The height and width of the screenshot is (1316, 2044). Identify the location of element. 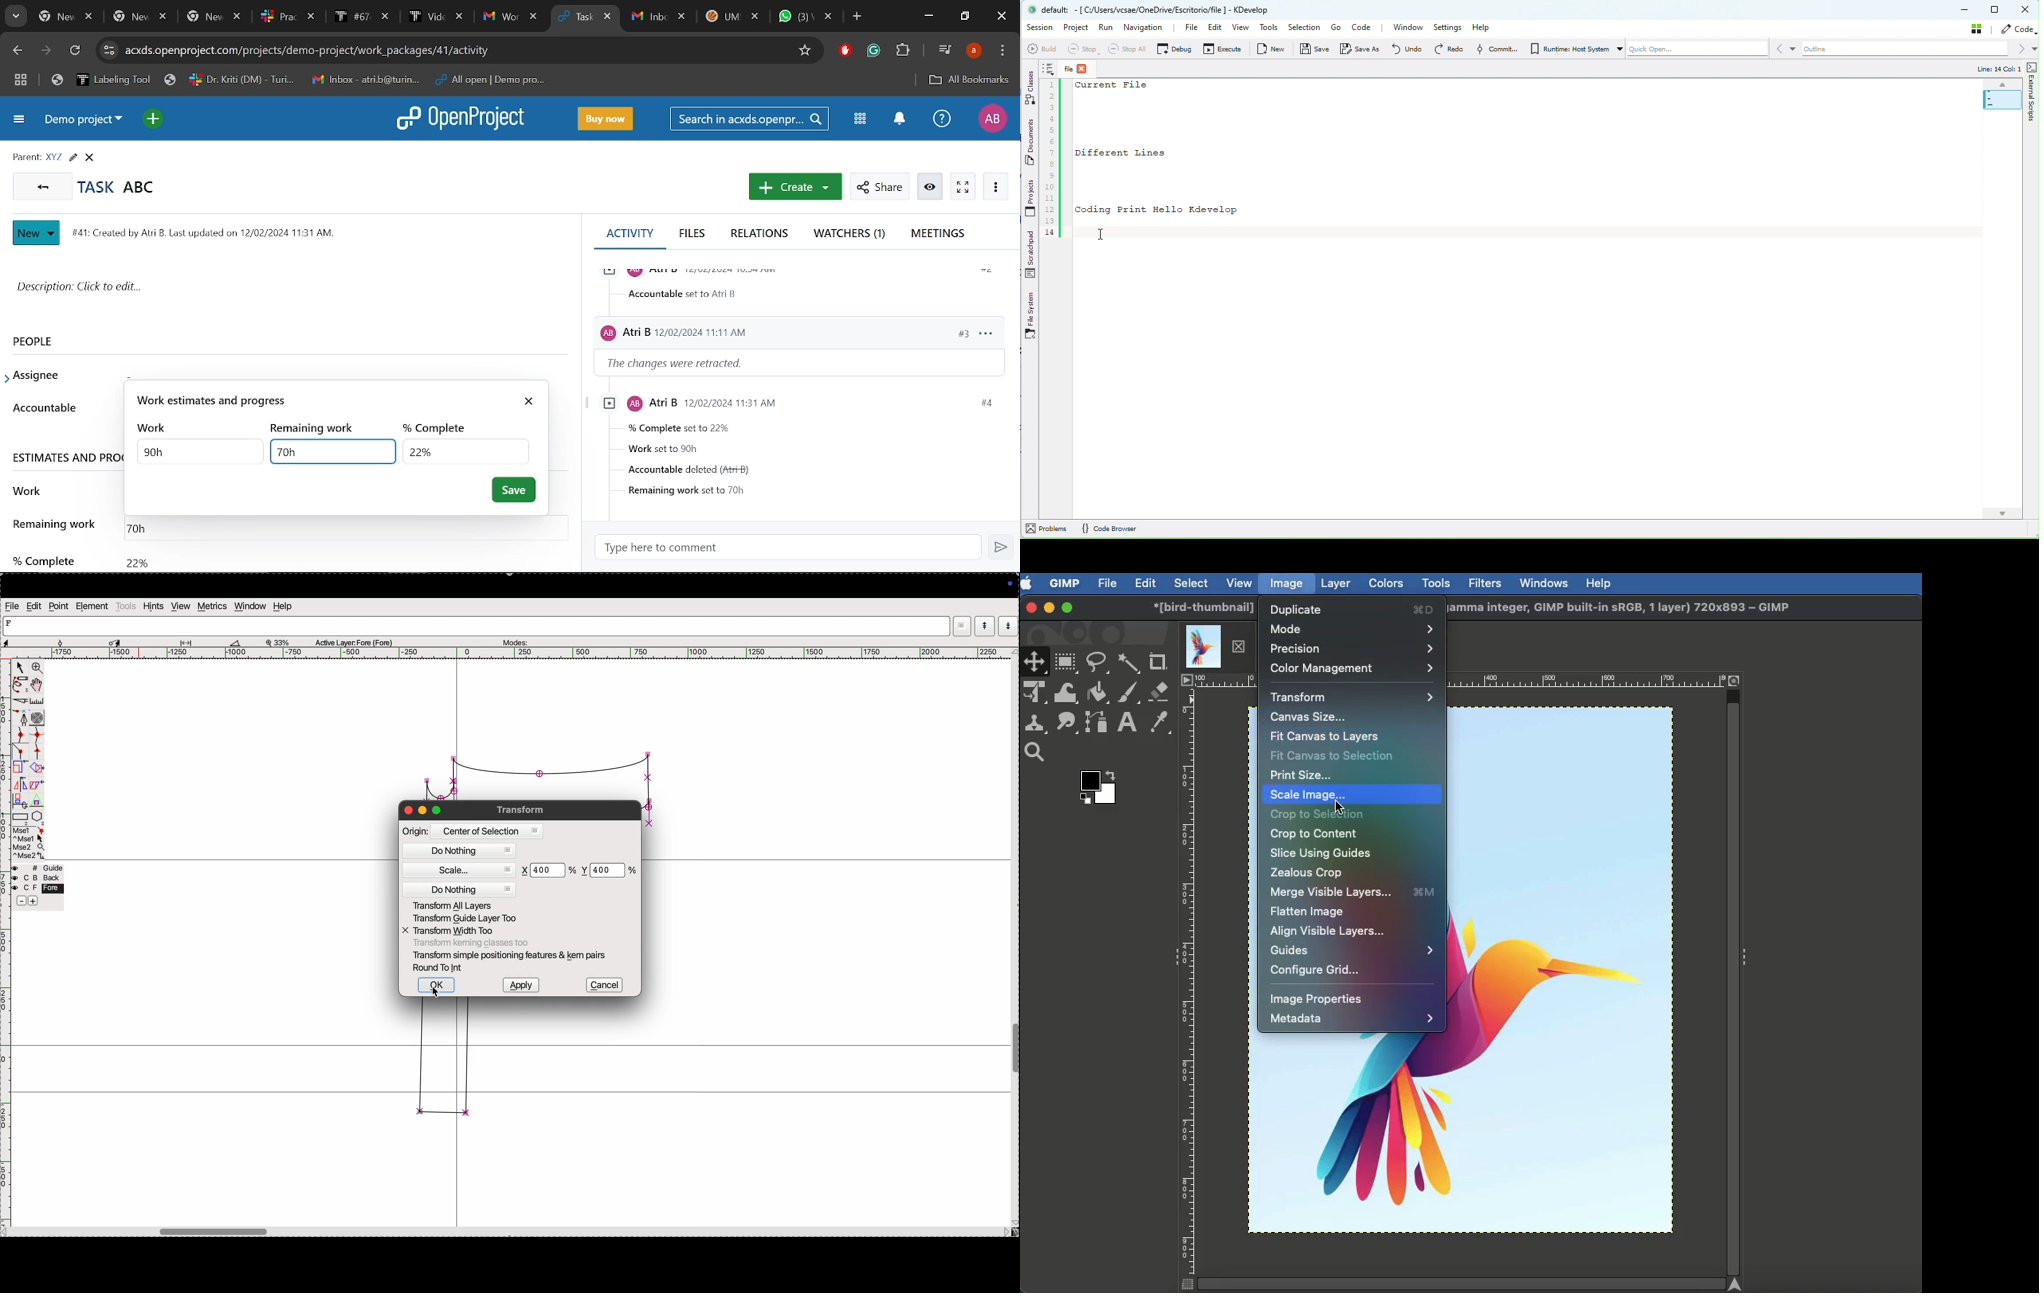
(91, 606).